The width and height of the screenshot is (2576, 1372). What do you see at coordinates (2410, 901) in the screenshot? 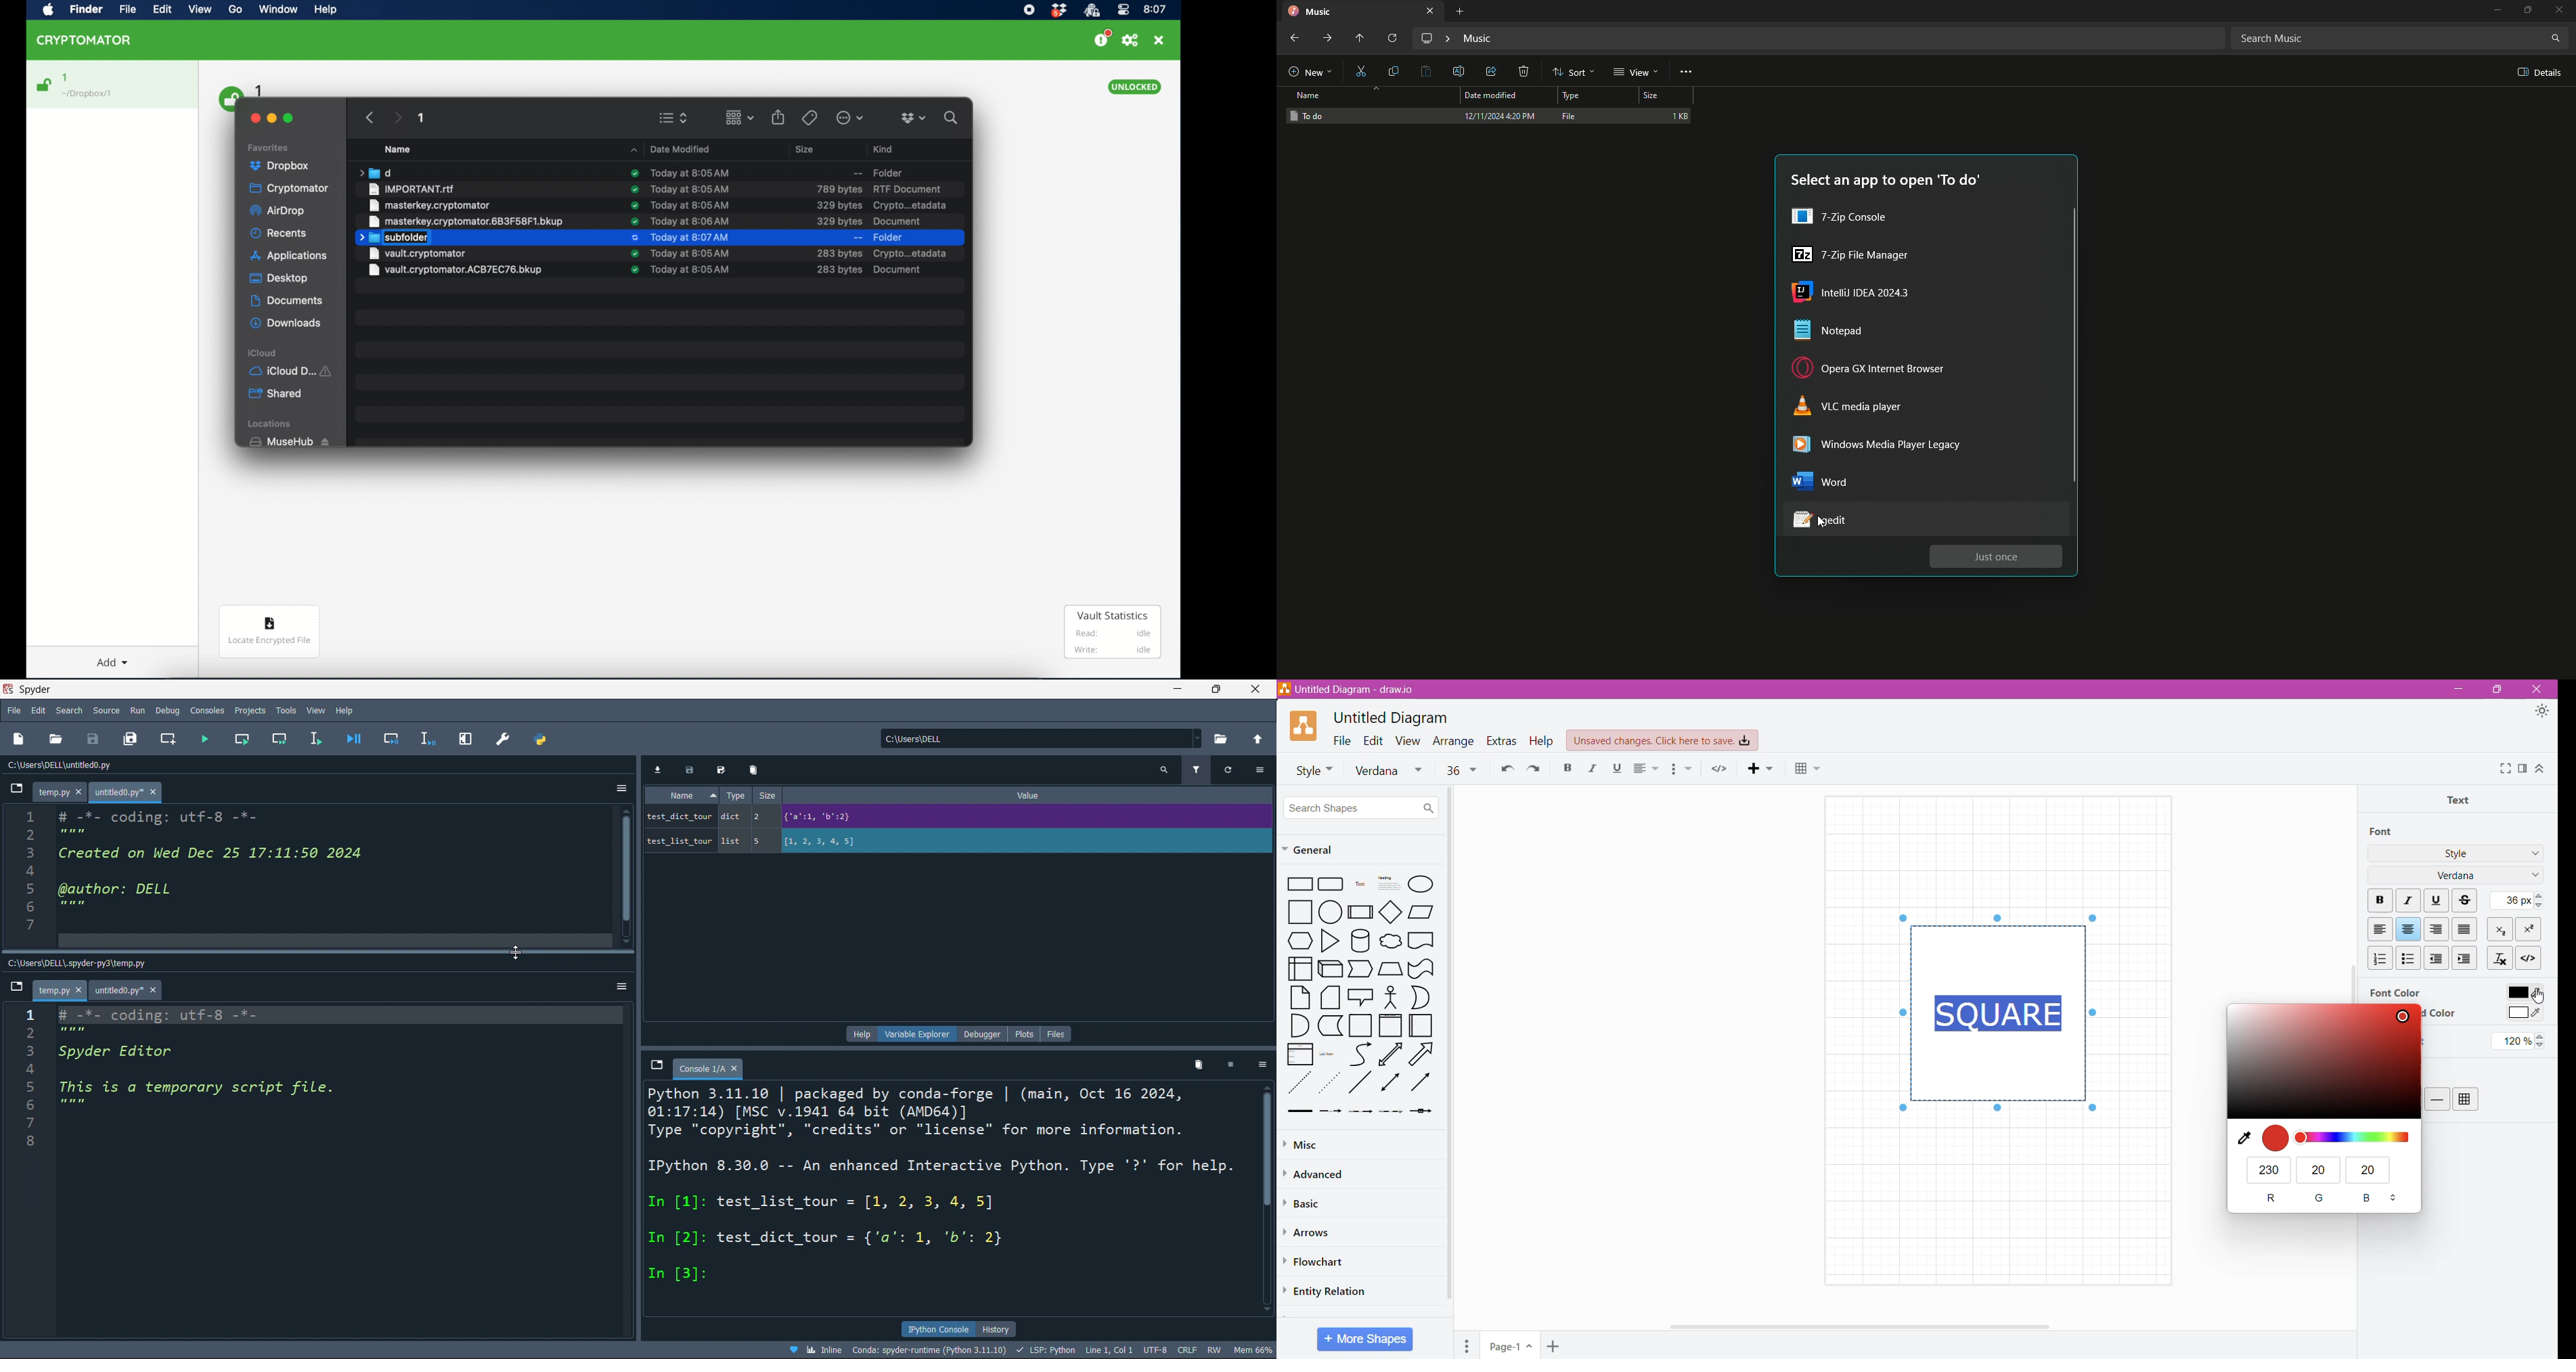
I see `Italic` at bounding box center [2410, 901].